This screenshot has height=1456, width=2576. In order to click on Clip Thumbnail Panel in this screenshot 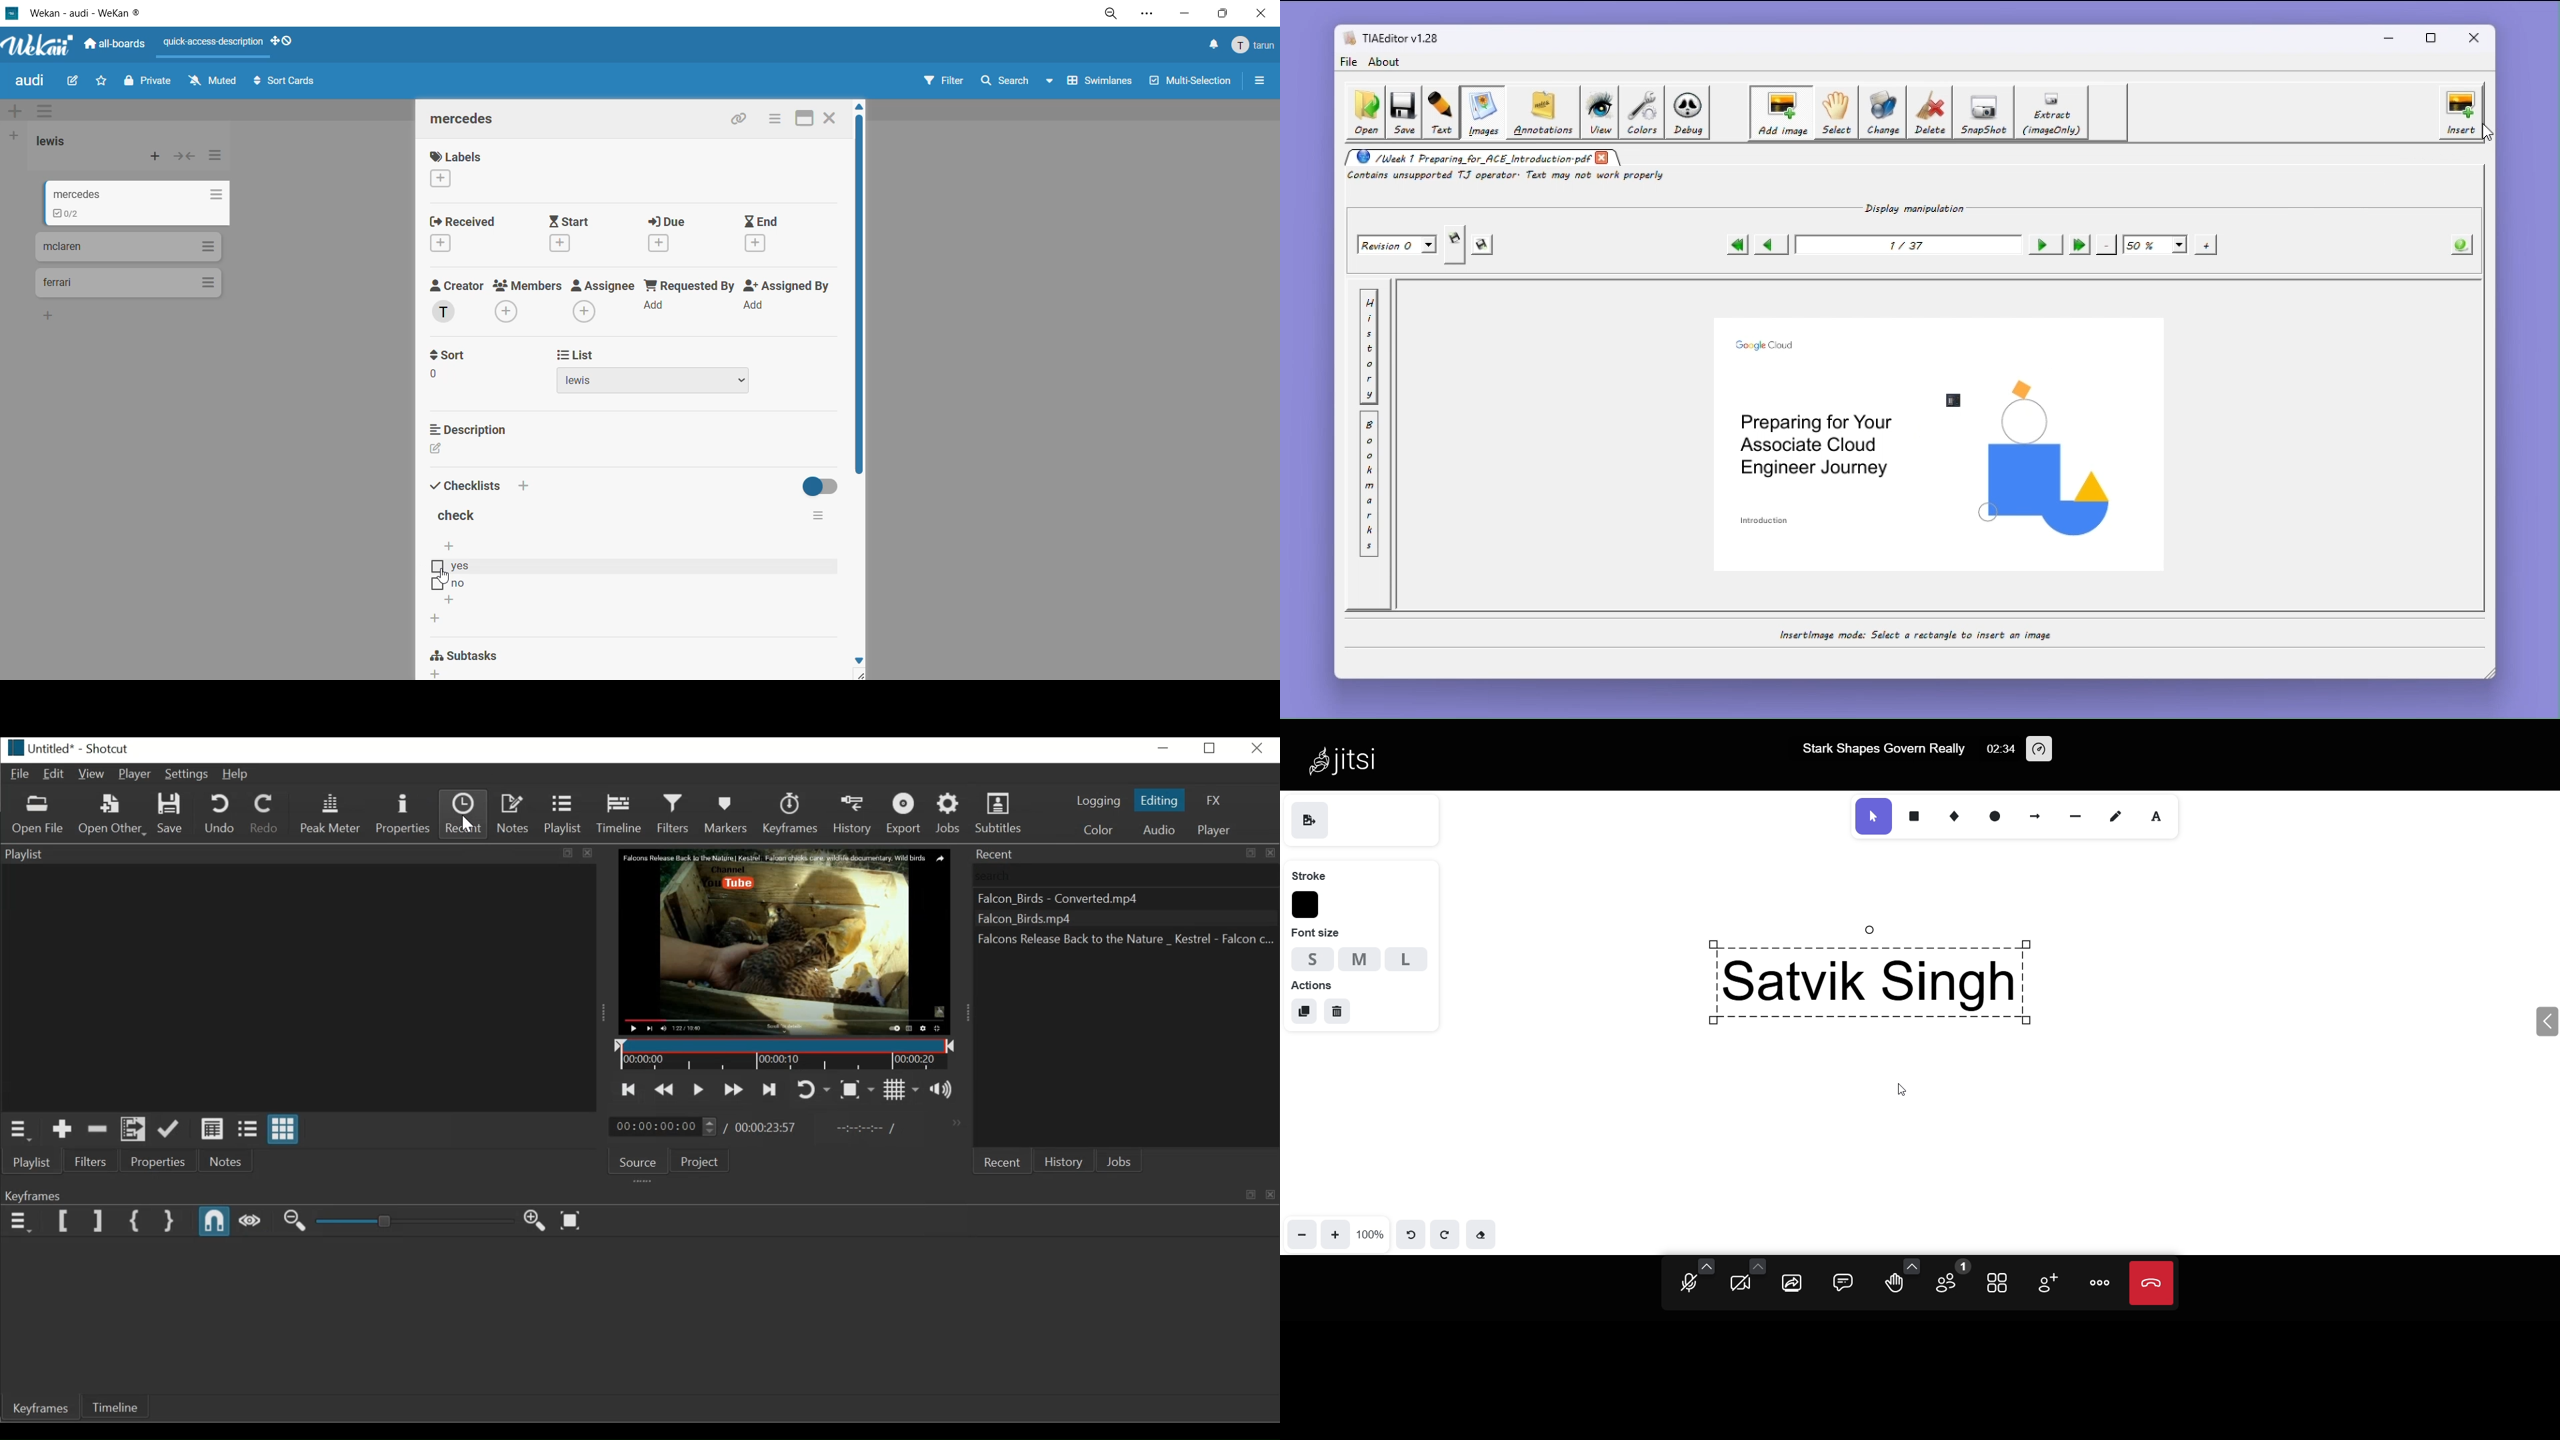, I will do `click(298, 989)`.